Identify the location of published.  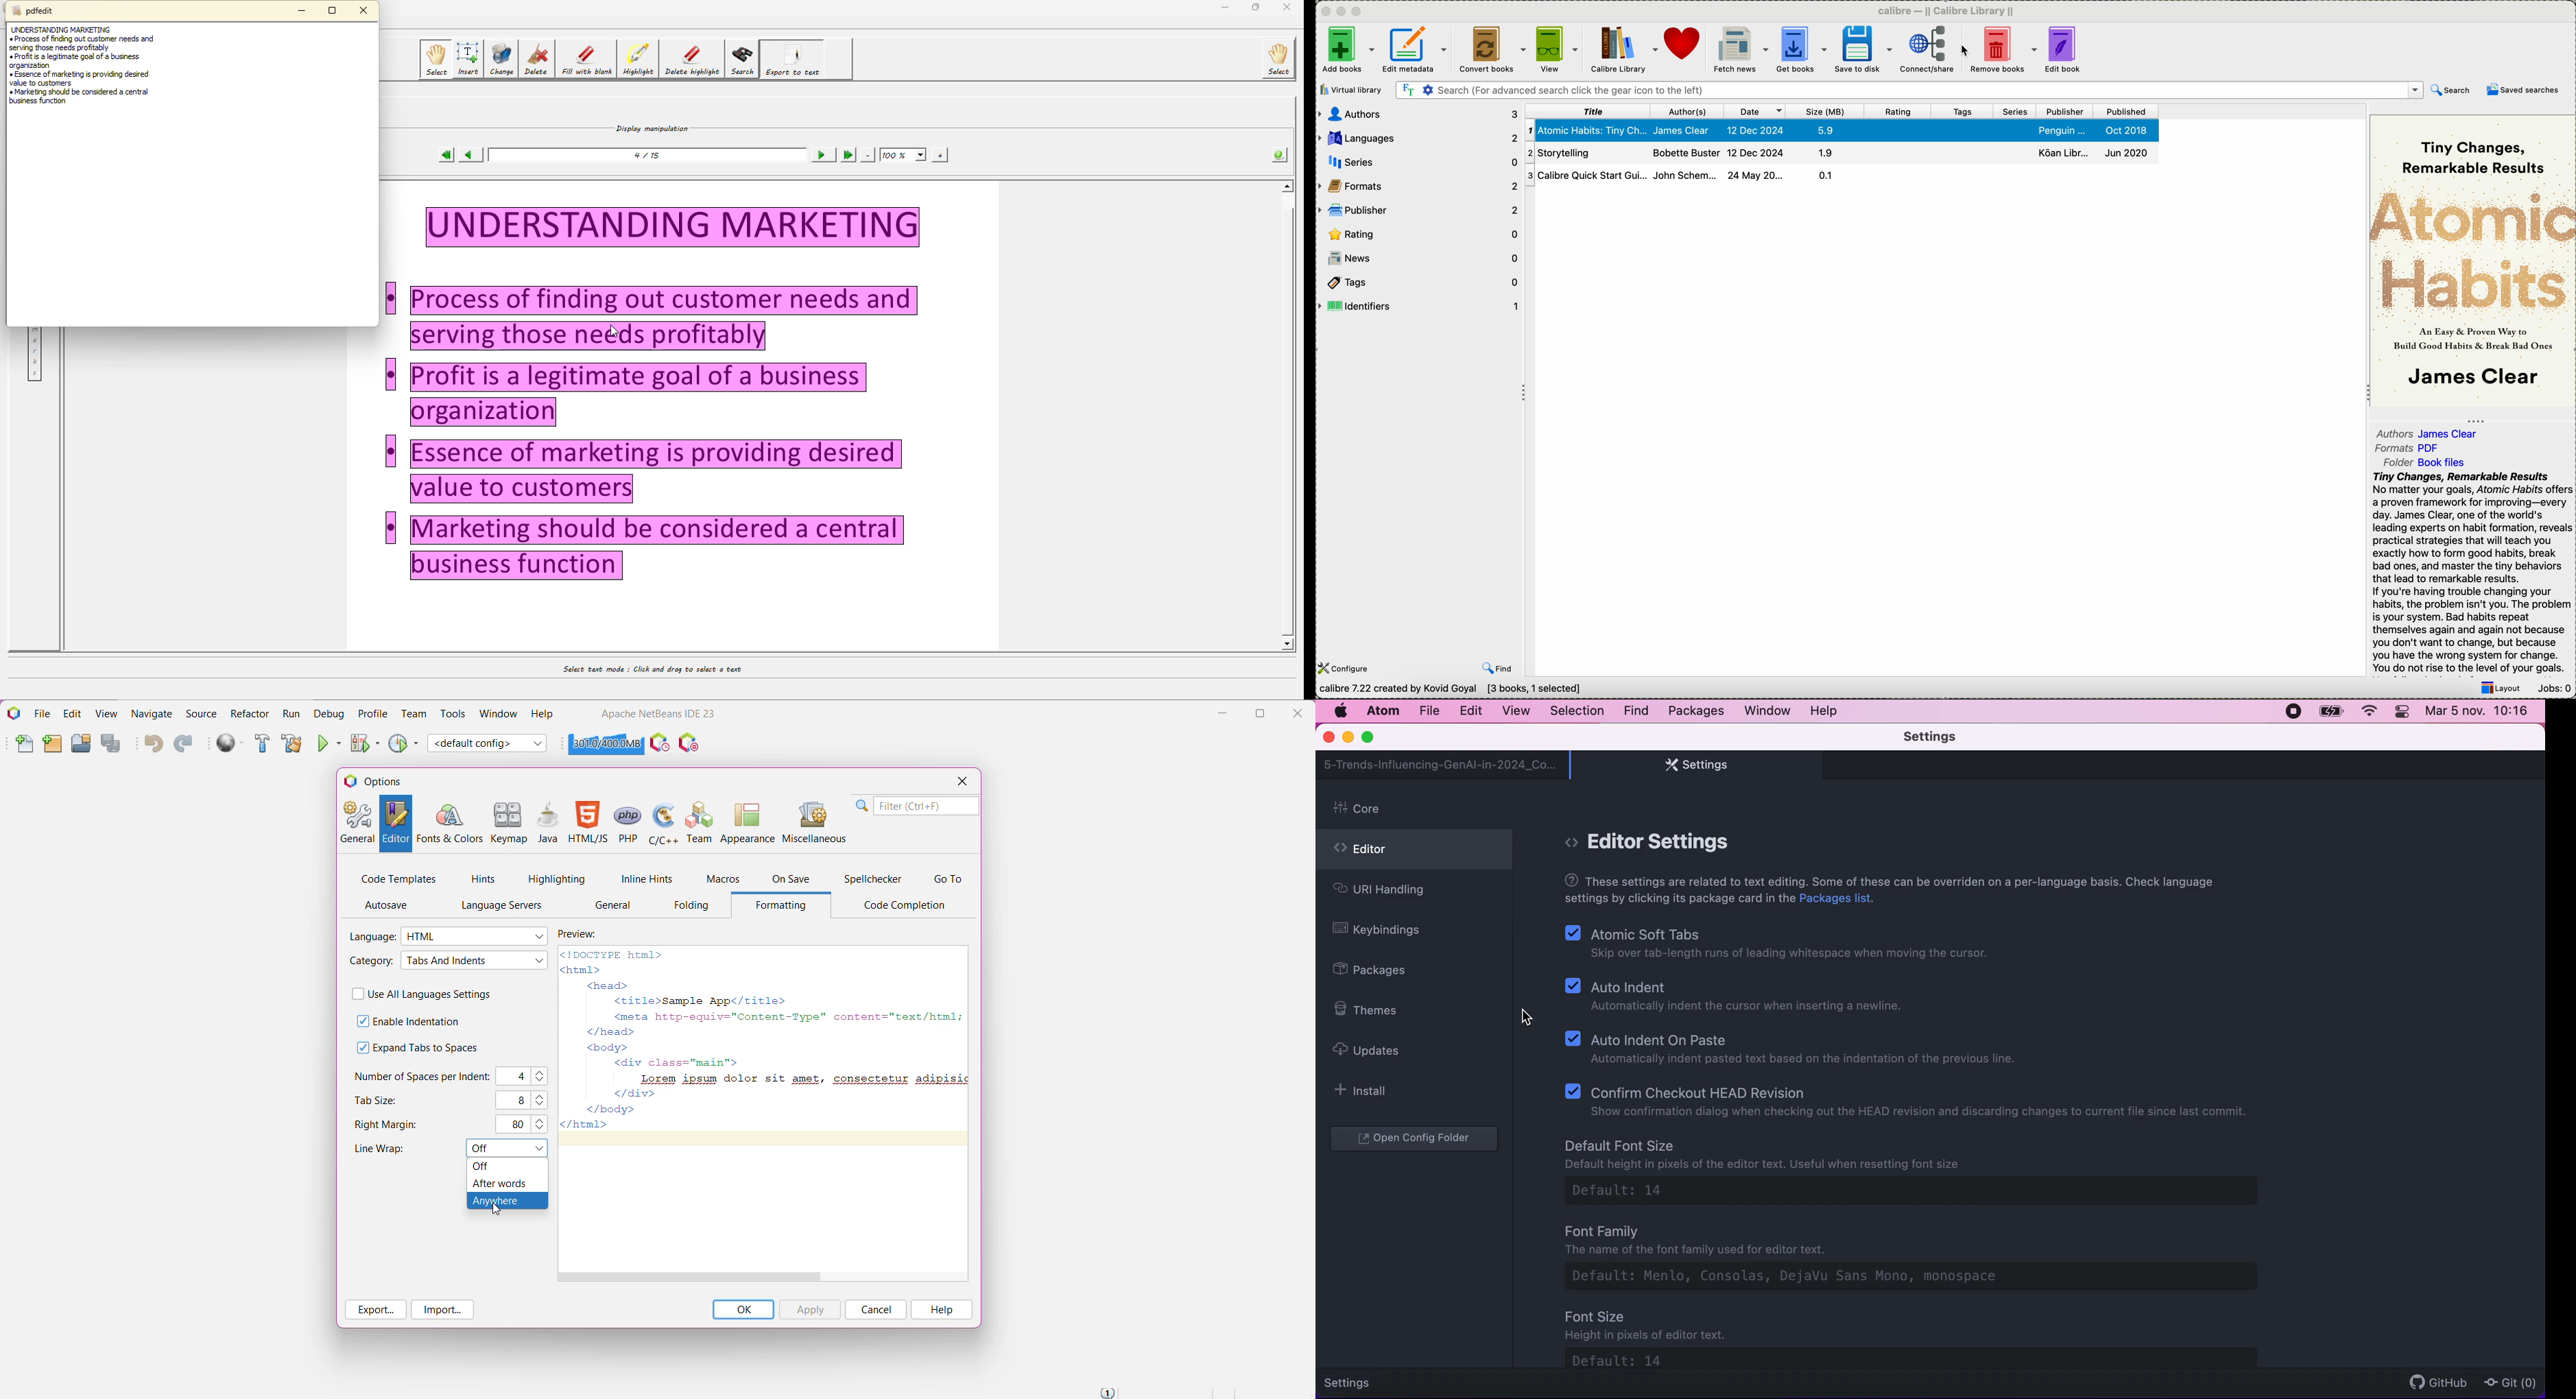
(2126, 111).